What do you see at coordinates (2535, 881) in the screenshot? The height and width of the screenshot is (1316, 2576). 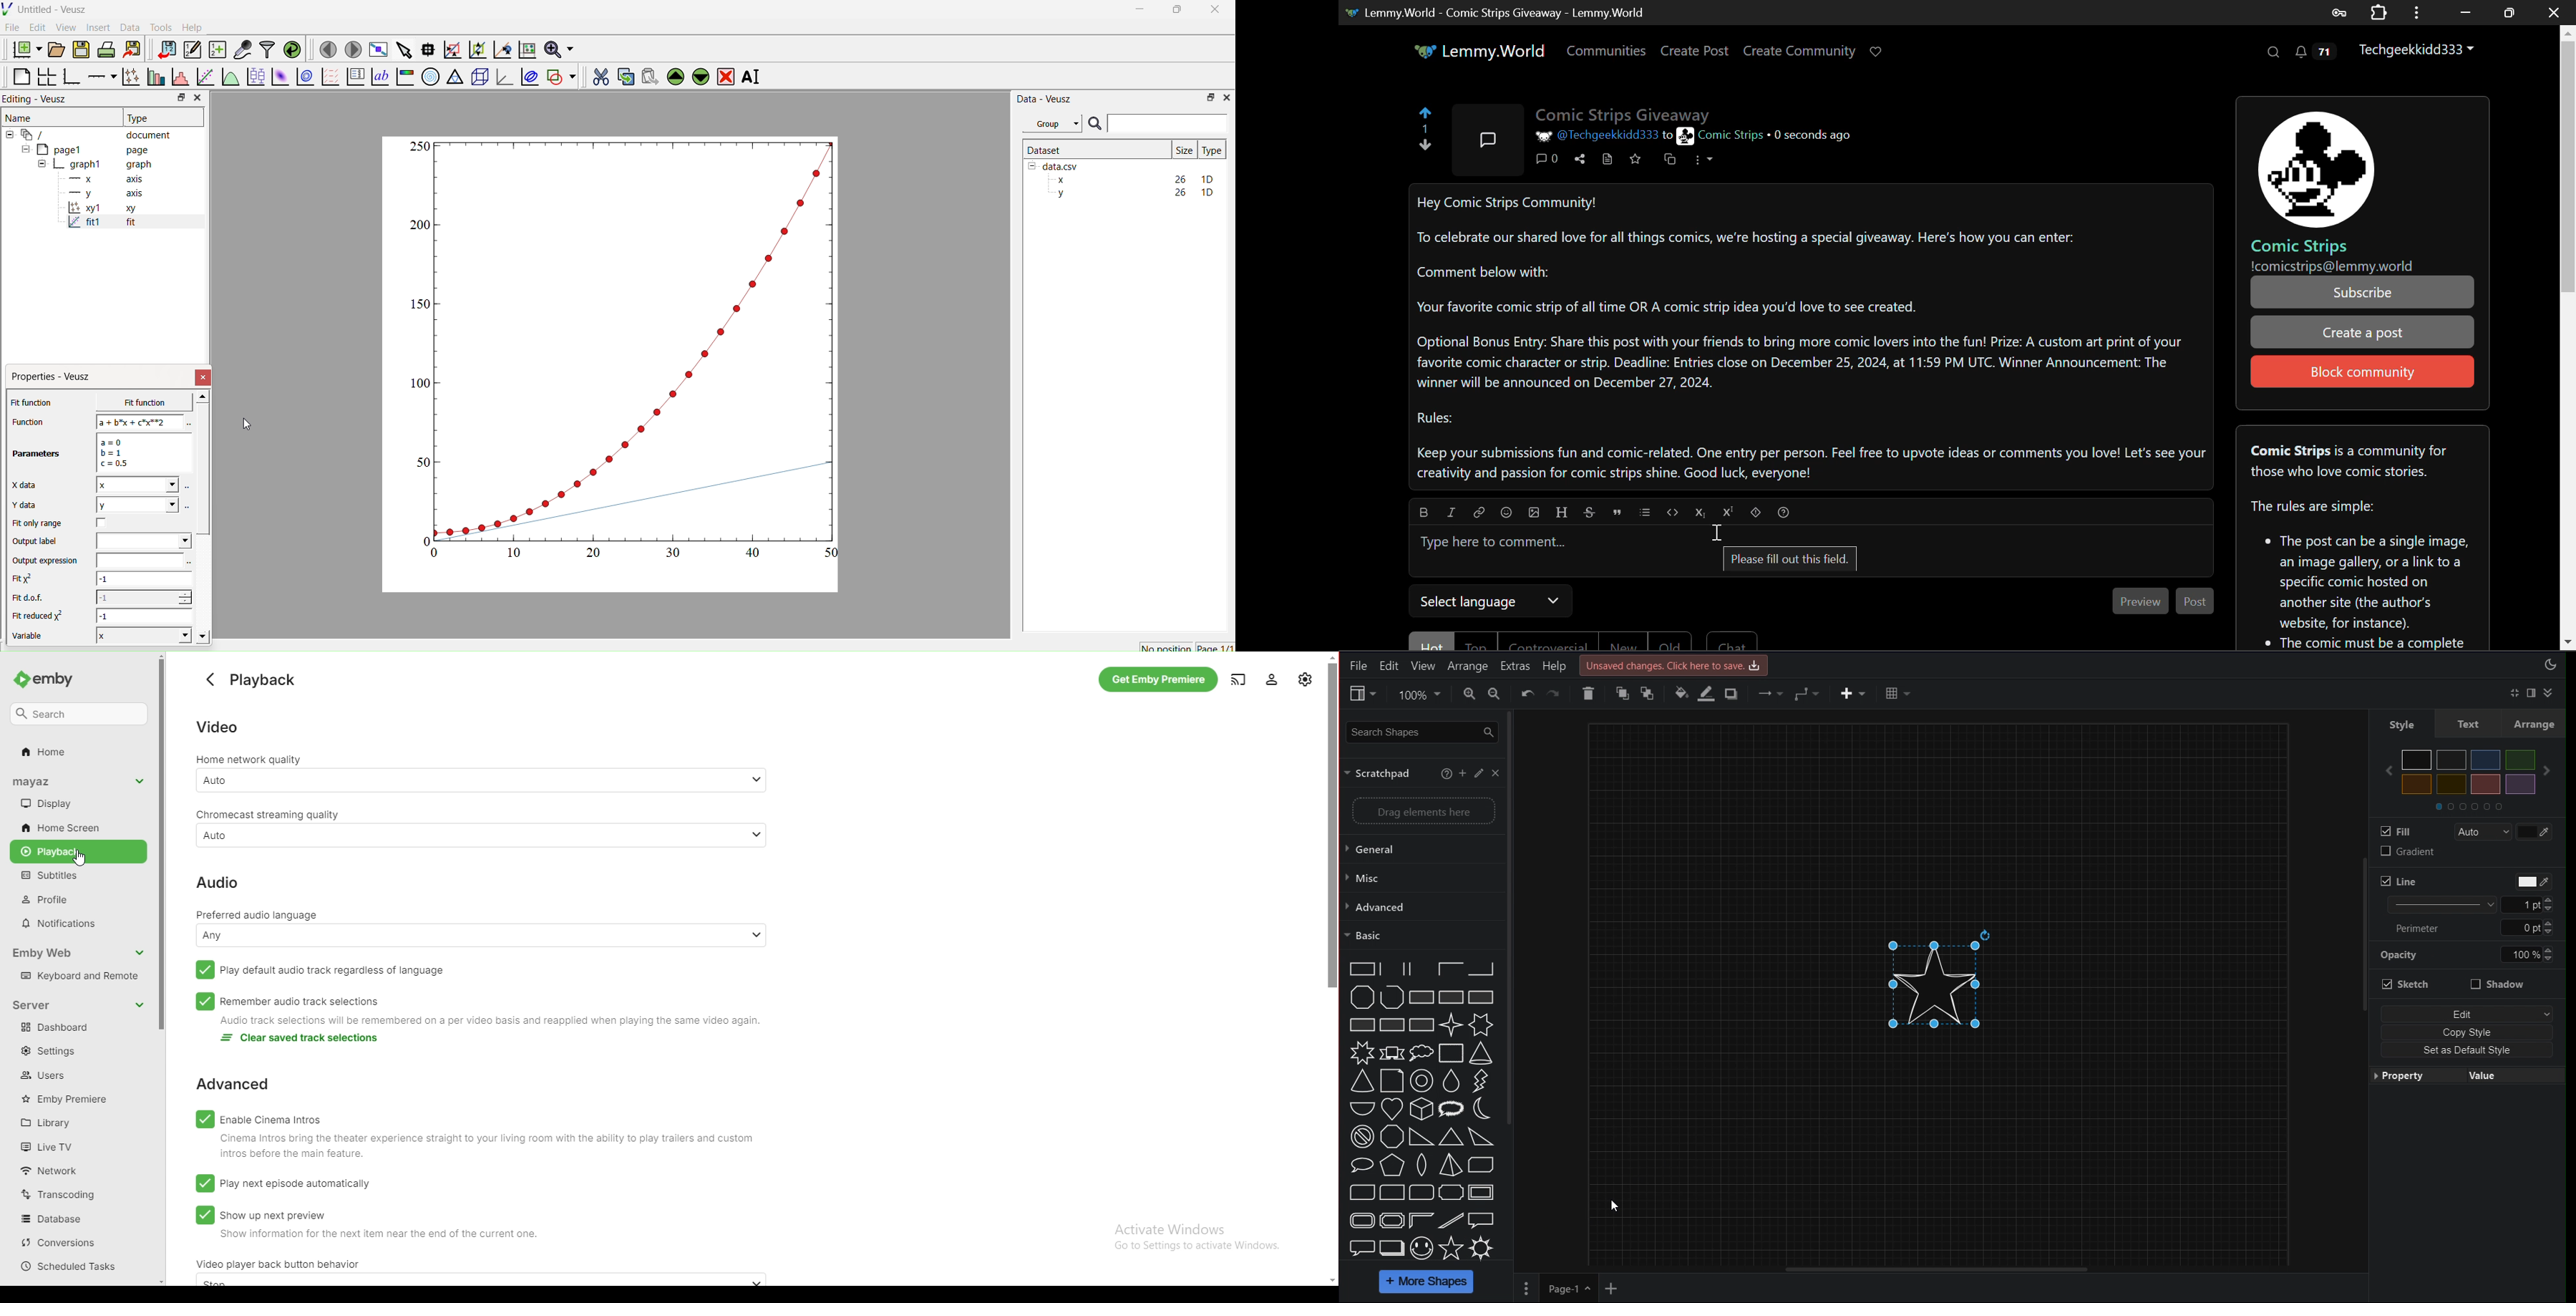 I see `Change Color` at bounding box center [2535, 881].